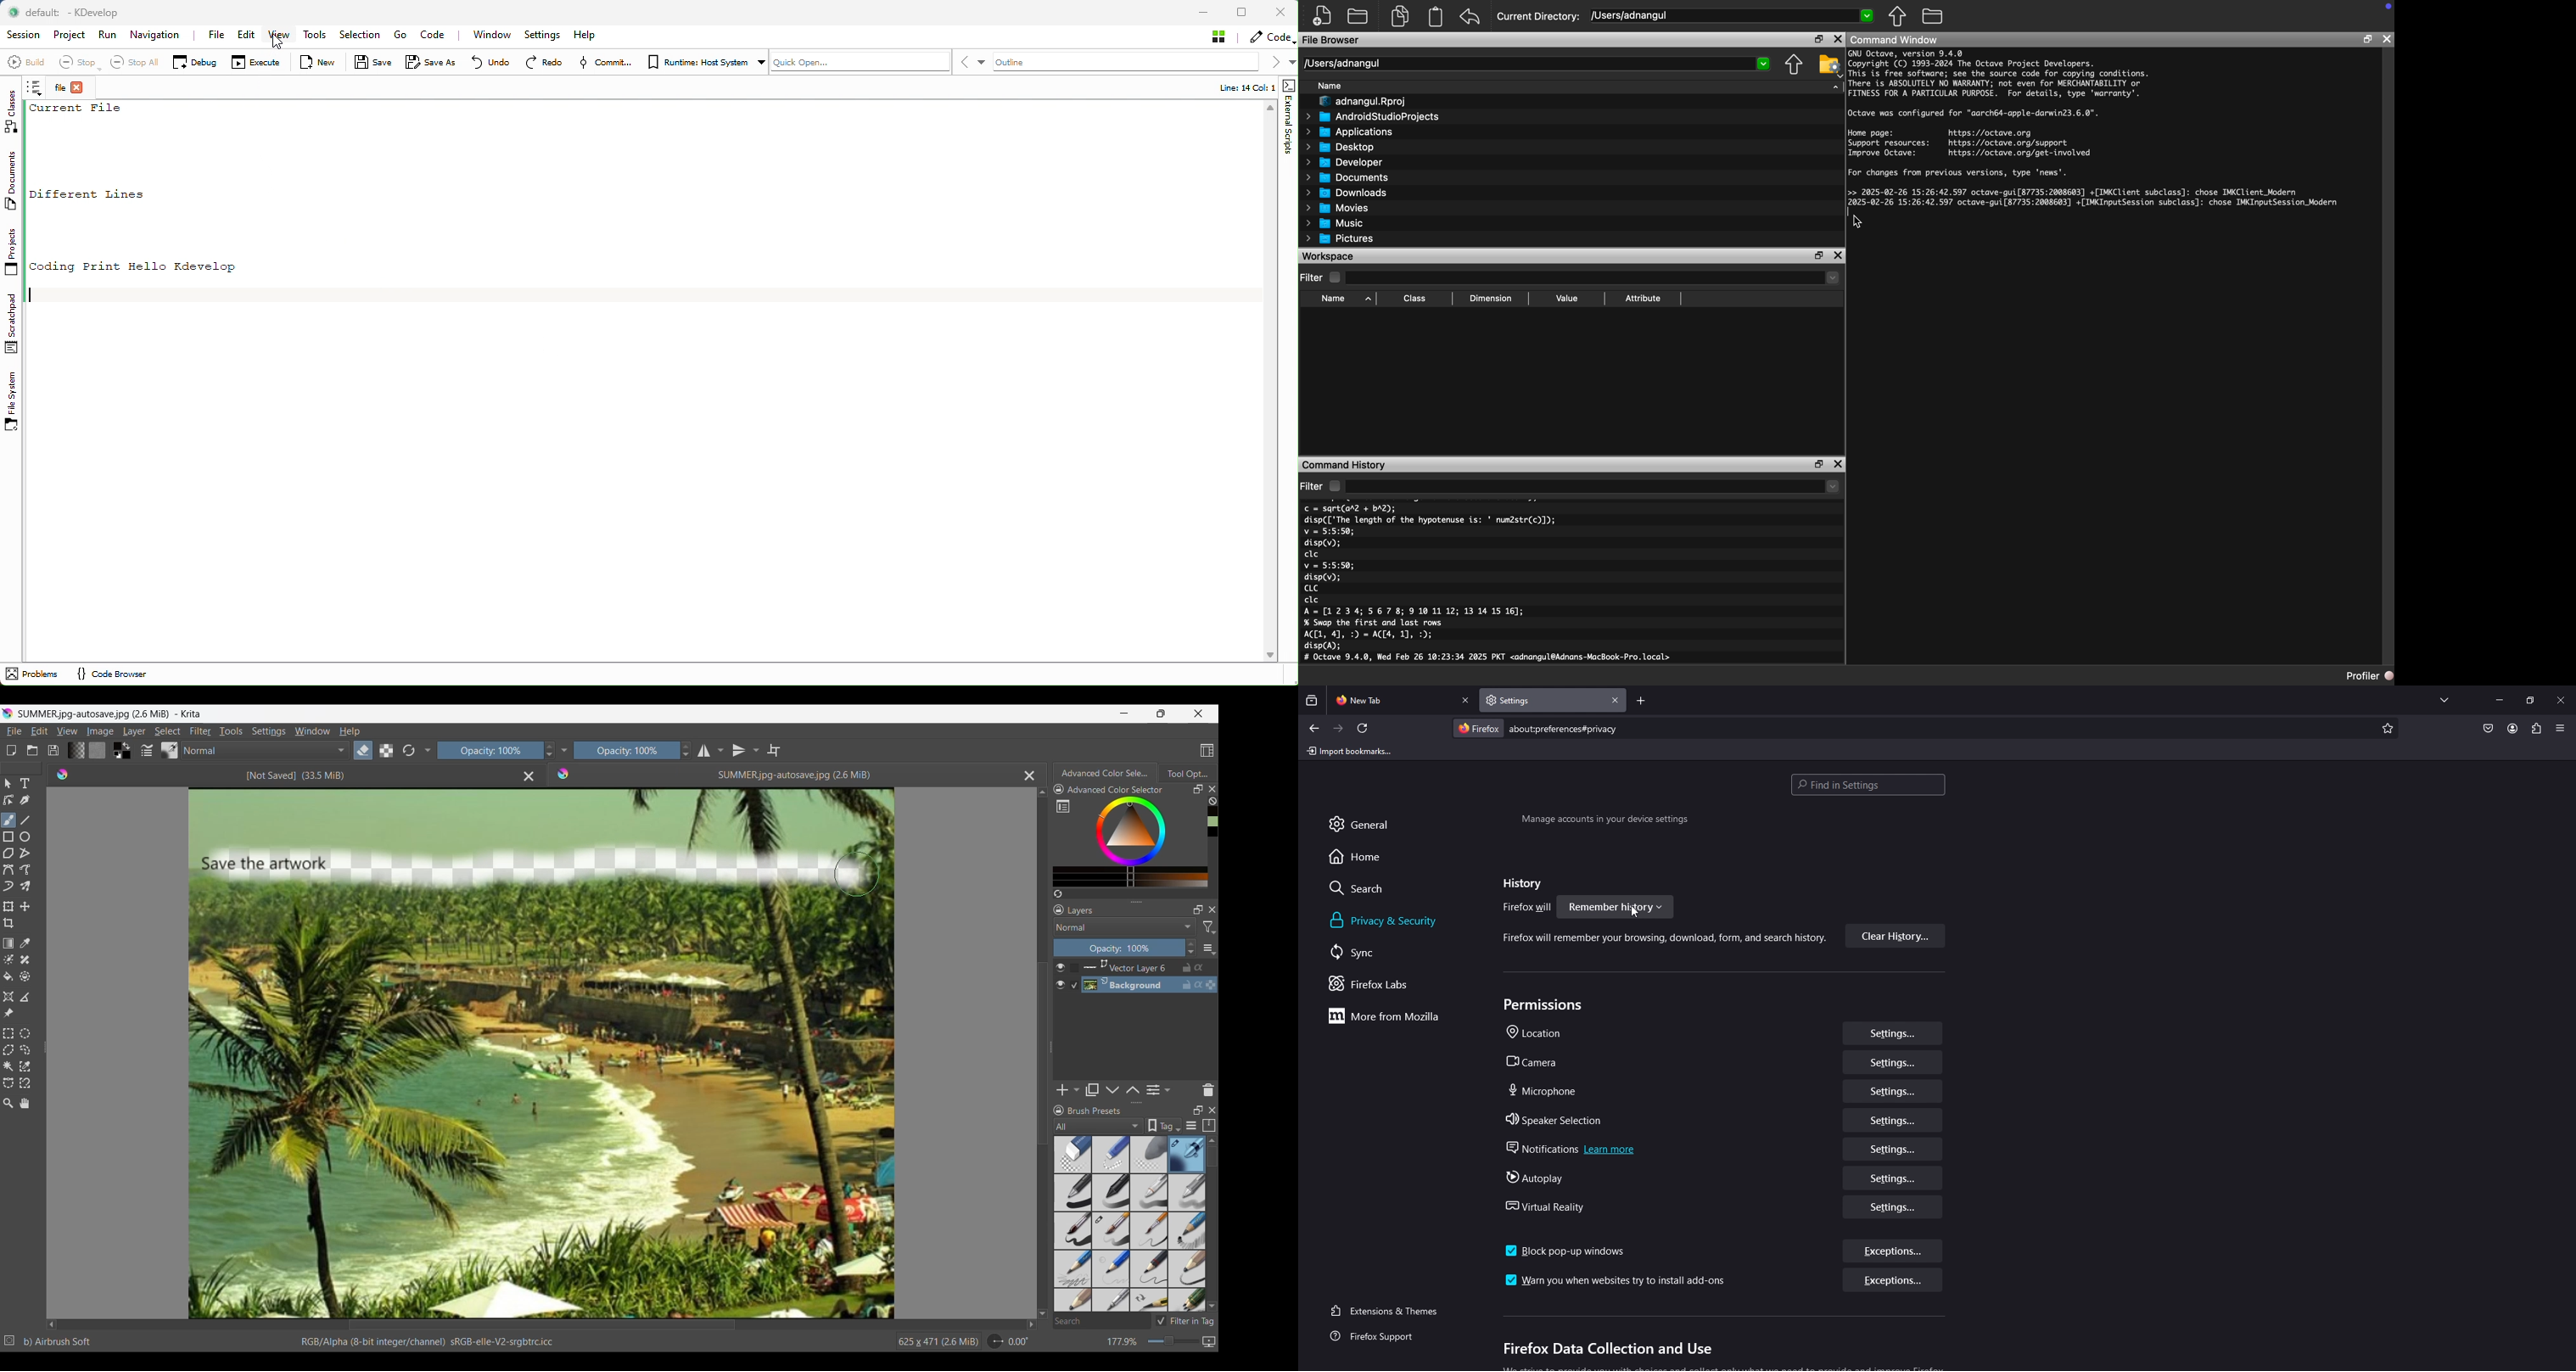 This screenshot has height=1372, width=2576. Describe the element at coordinates (548, 751) in the screenshot. I see `Increase/Decrease Opacity` at that location.